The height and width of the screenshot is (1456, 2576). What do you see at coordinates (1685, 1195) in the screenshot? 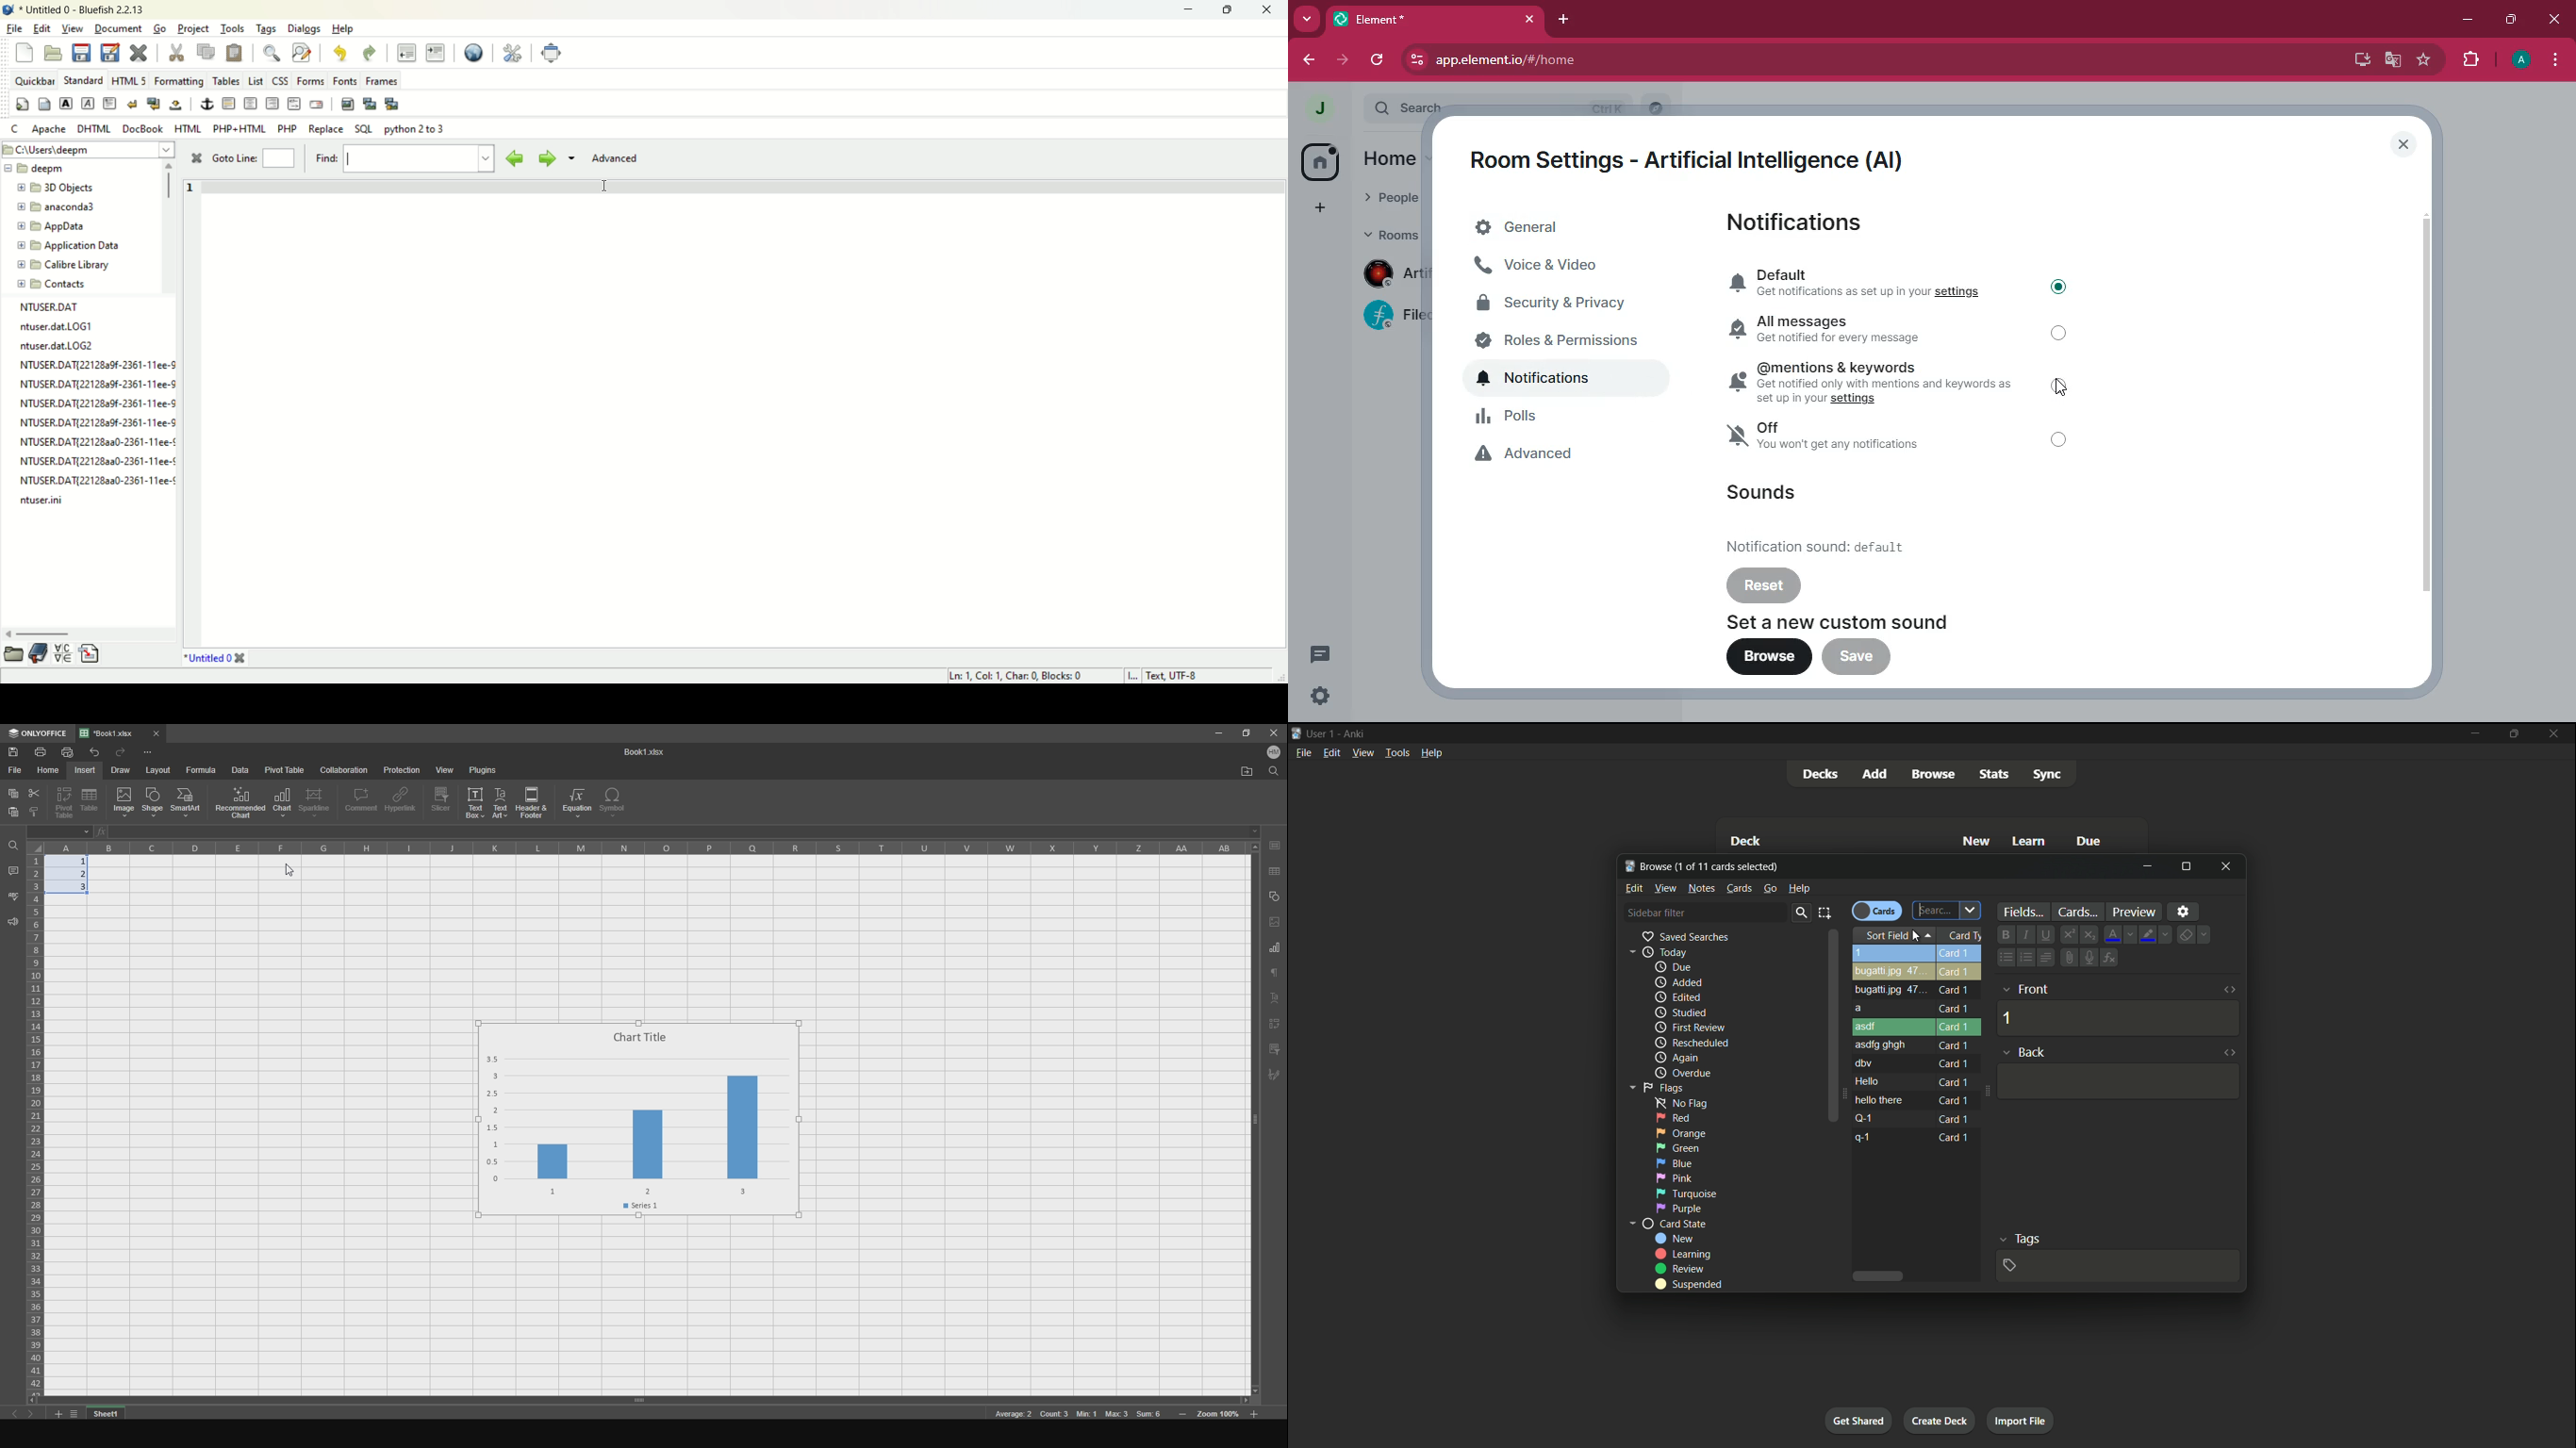
I see `turqoise` at bounding box center [1685, 1195].